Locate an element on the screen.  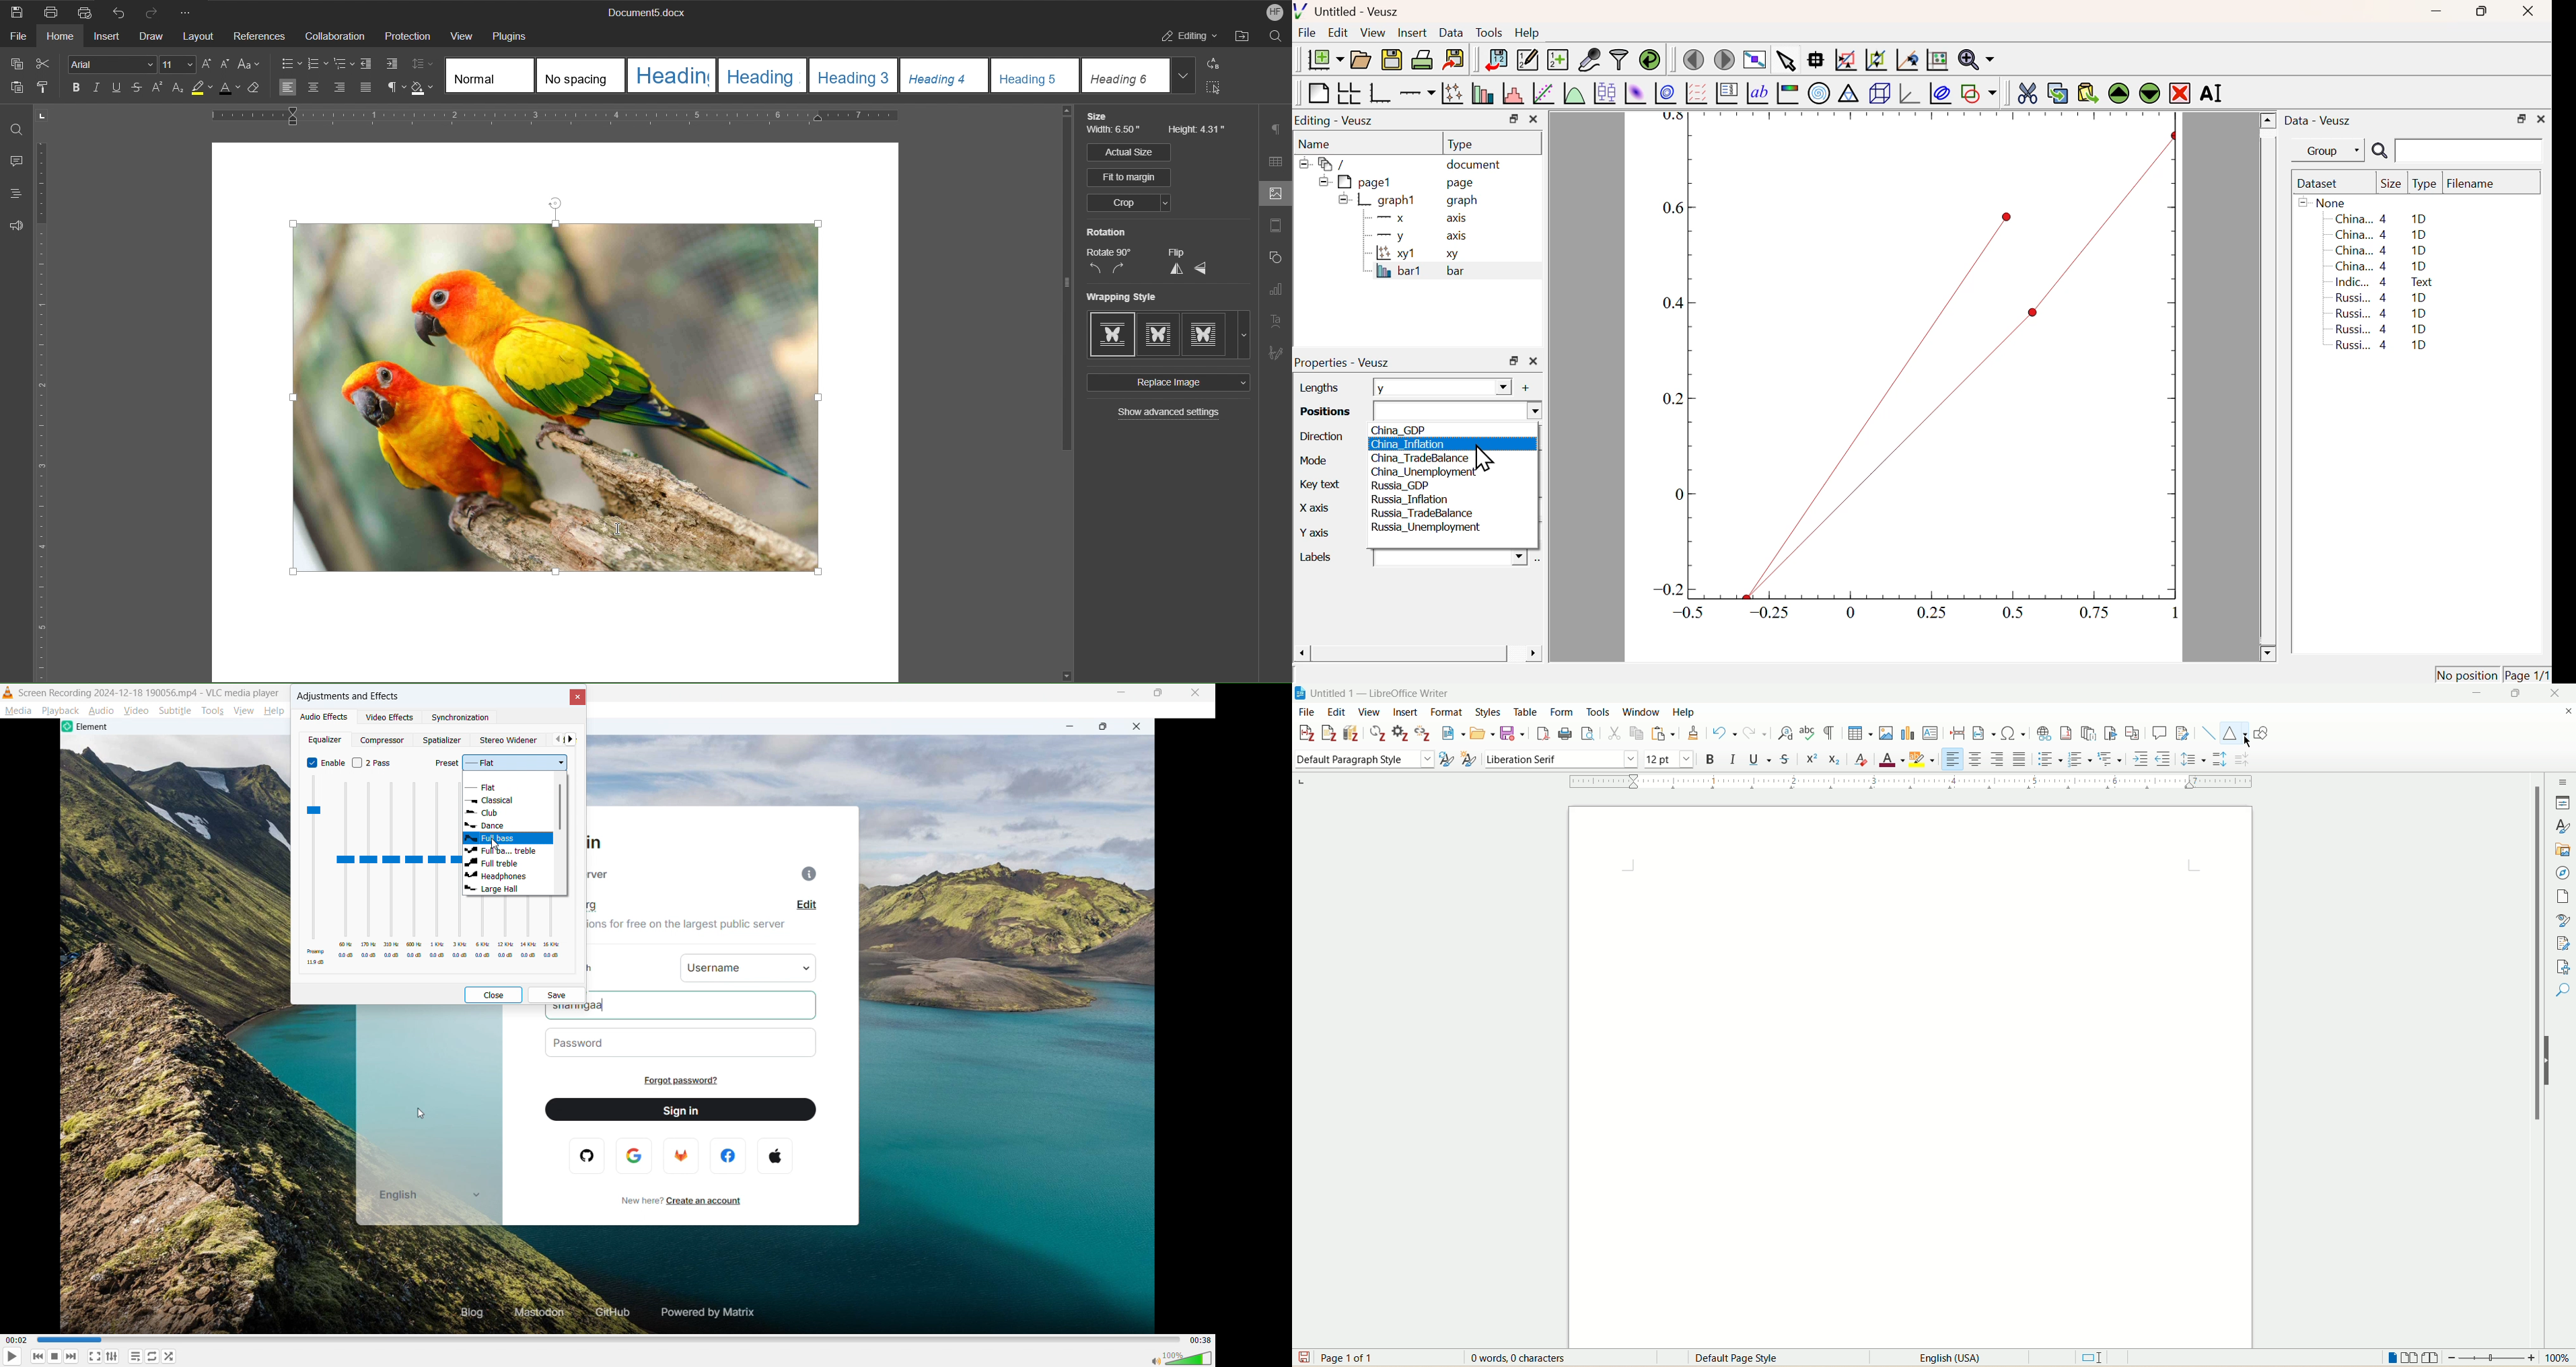
Image Selected is located at coordinates (608, 390).